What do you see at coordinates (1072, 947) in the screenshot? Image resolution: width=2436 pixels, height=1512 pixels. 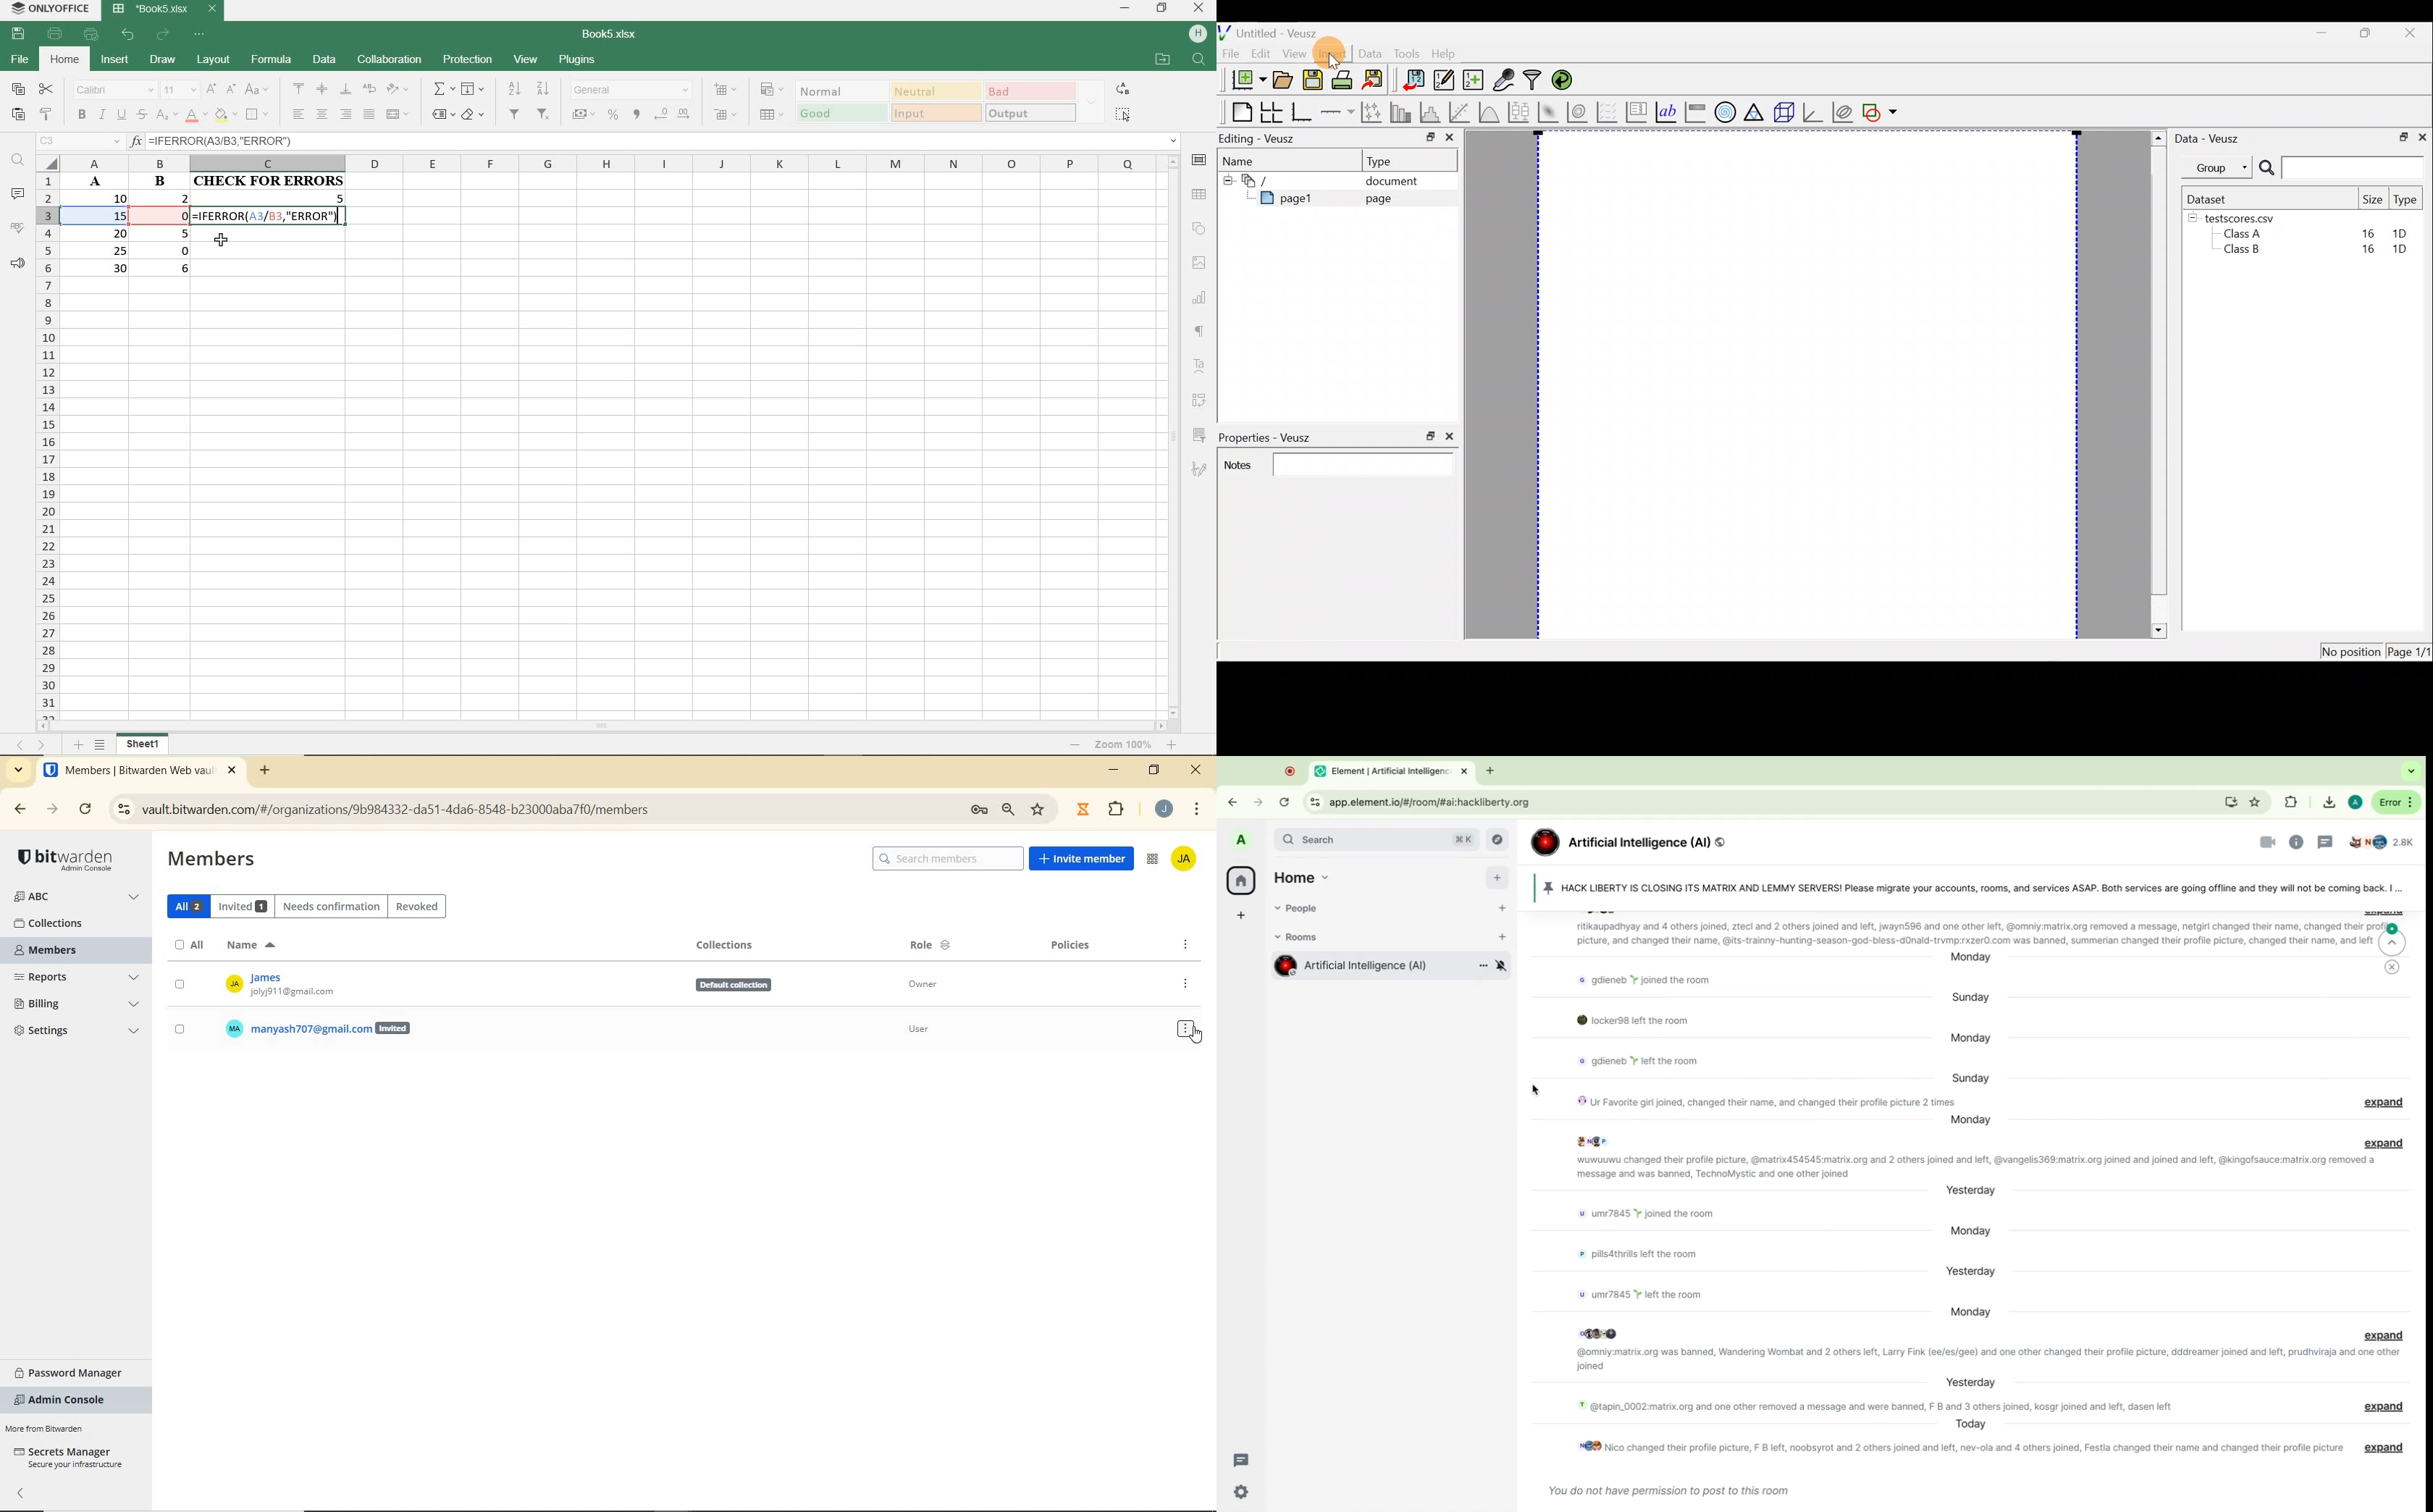 I see `POLICIES` at bounding box center [1072, 947].